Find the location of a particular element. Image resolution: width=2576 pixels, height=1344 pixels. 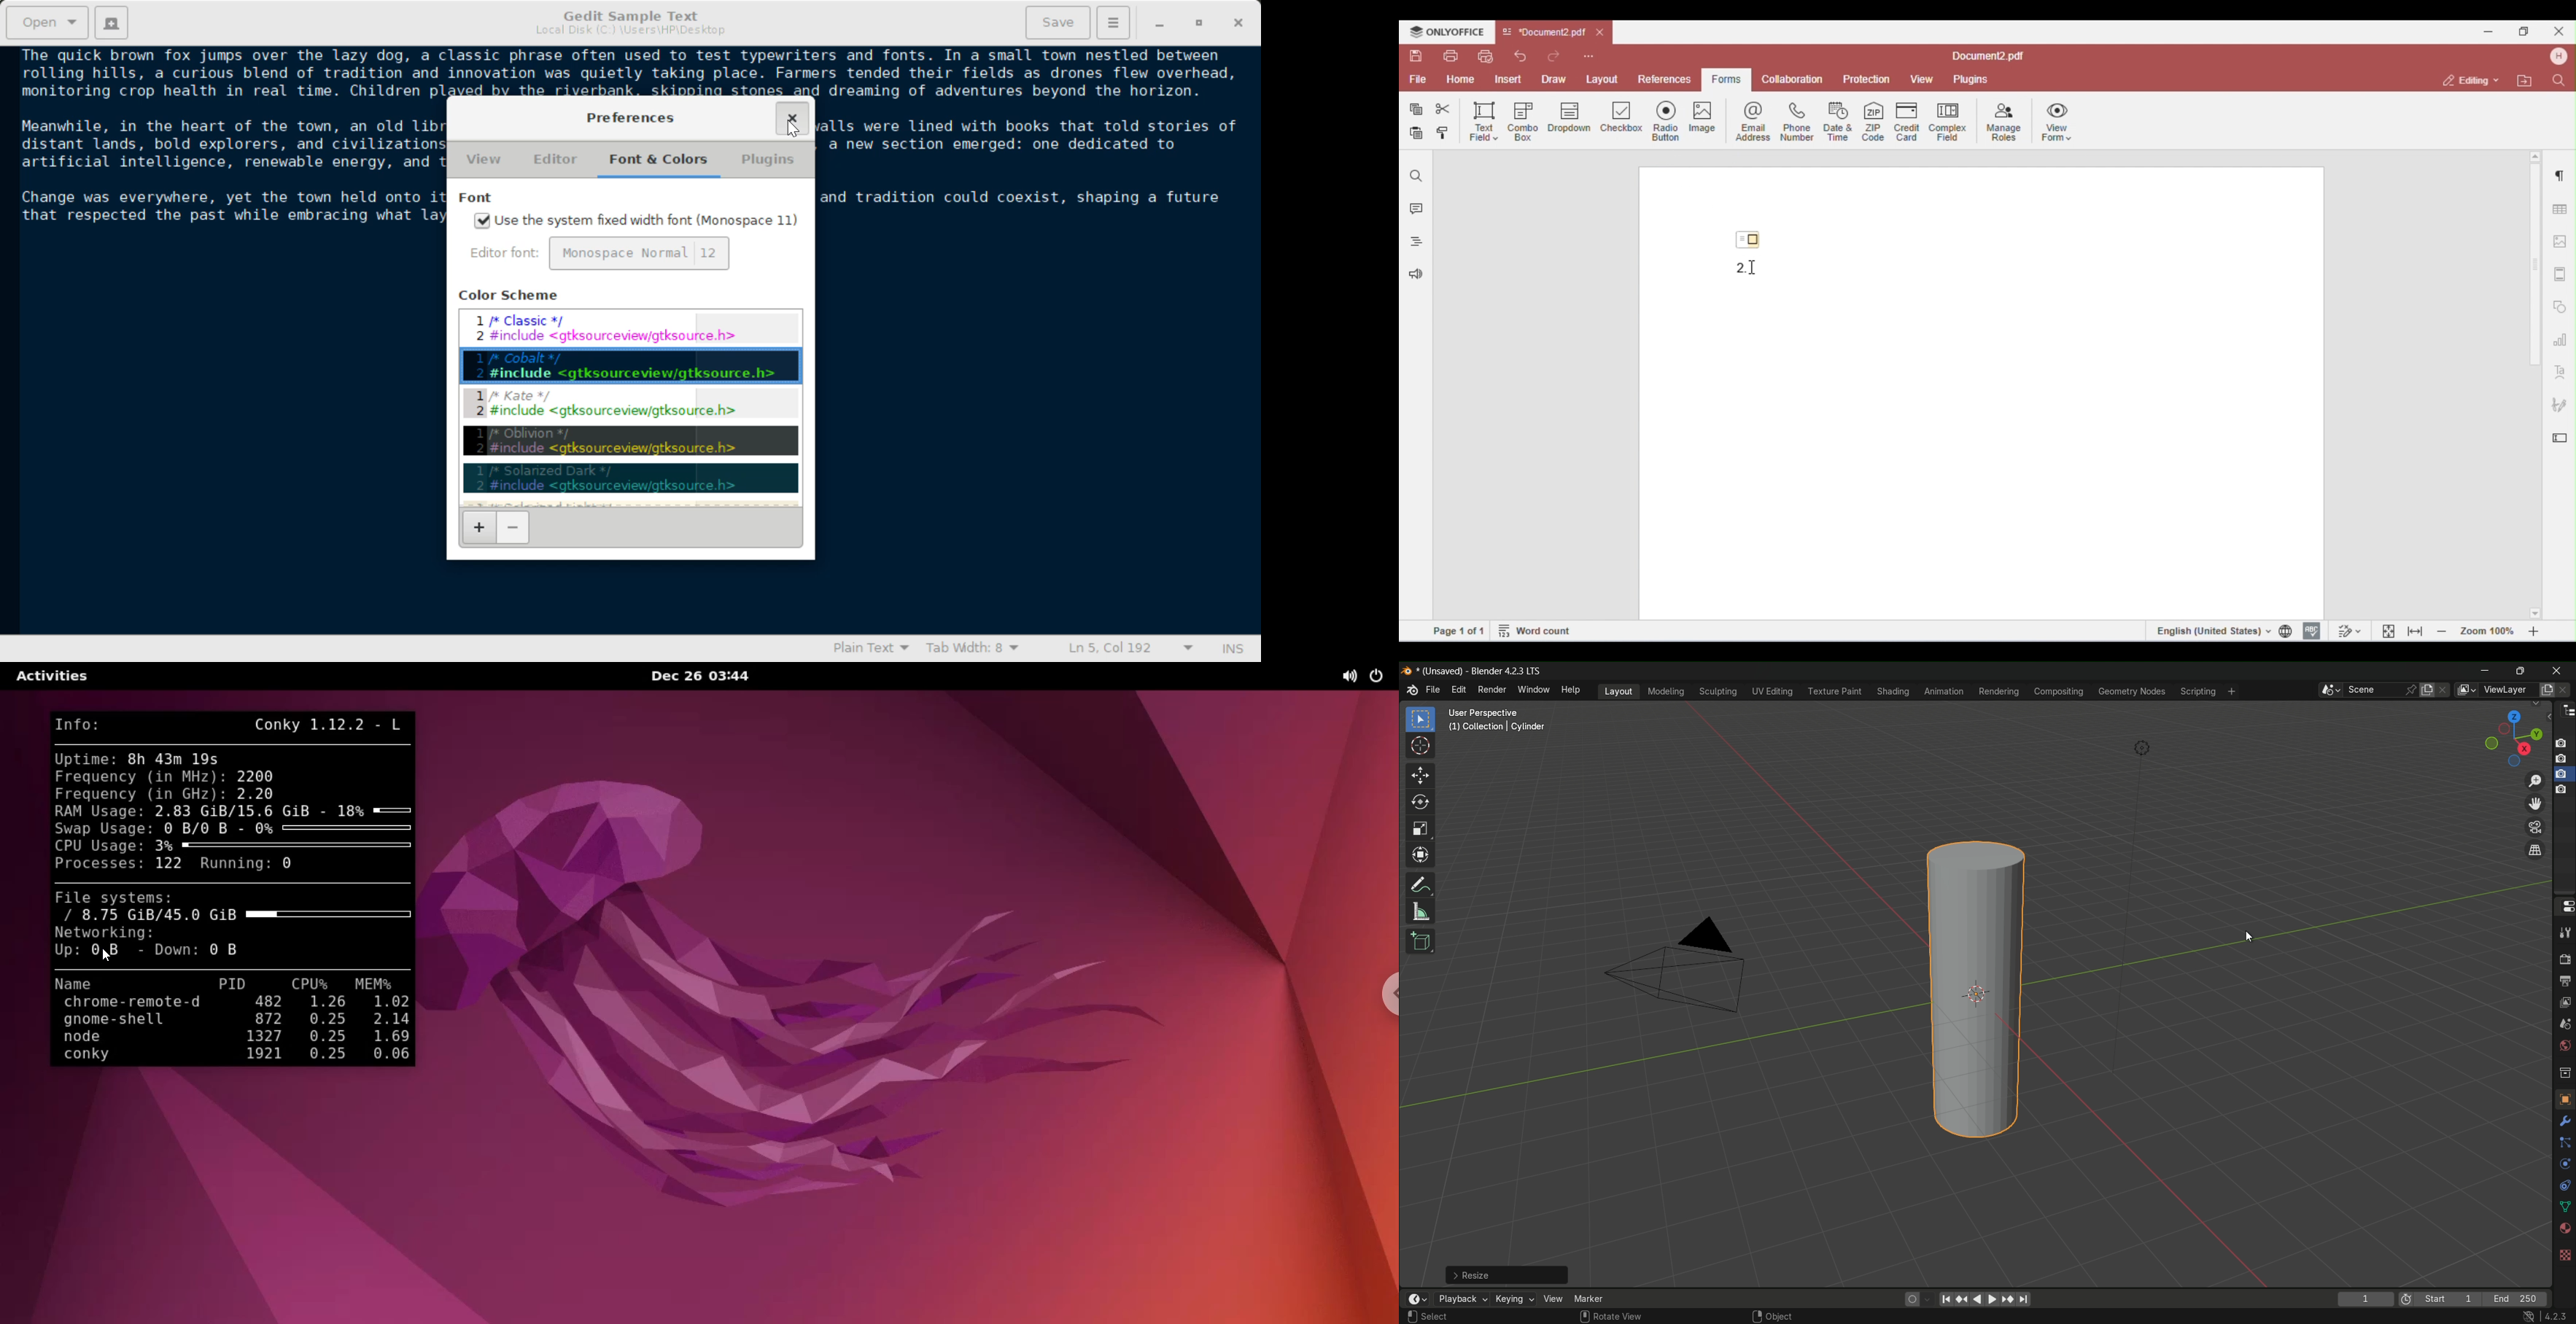

Plugins Tab is located at coordinates (766, 162).